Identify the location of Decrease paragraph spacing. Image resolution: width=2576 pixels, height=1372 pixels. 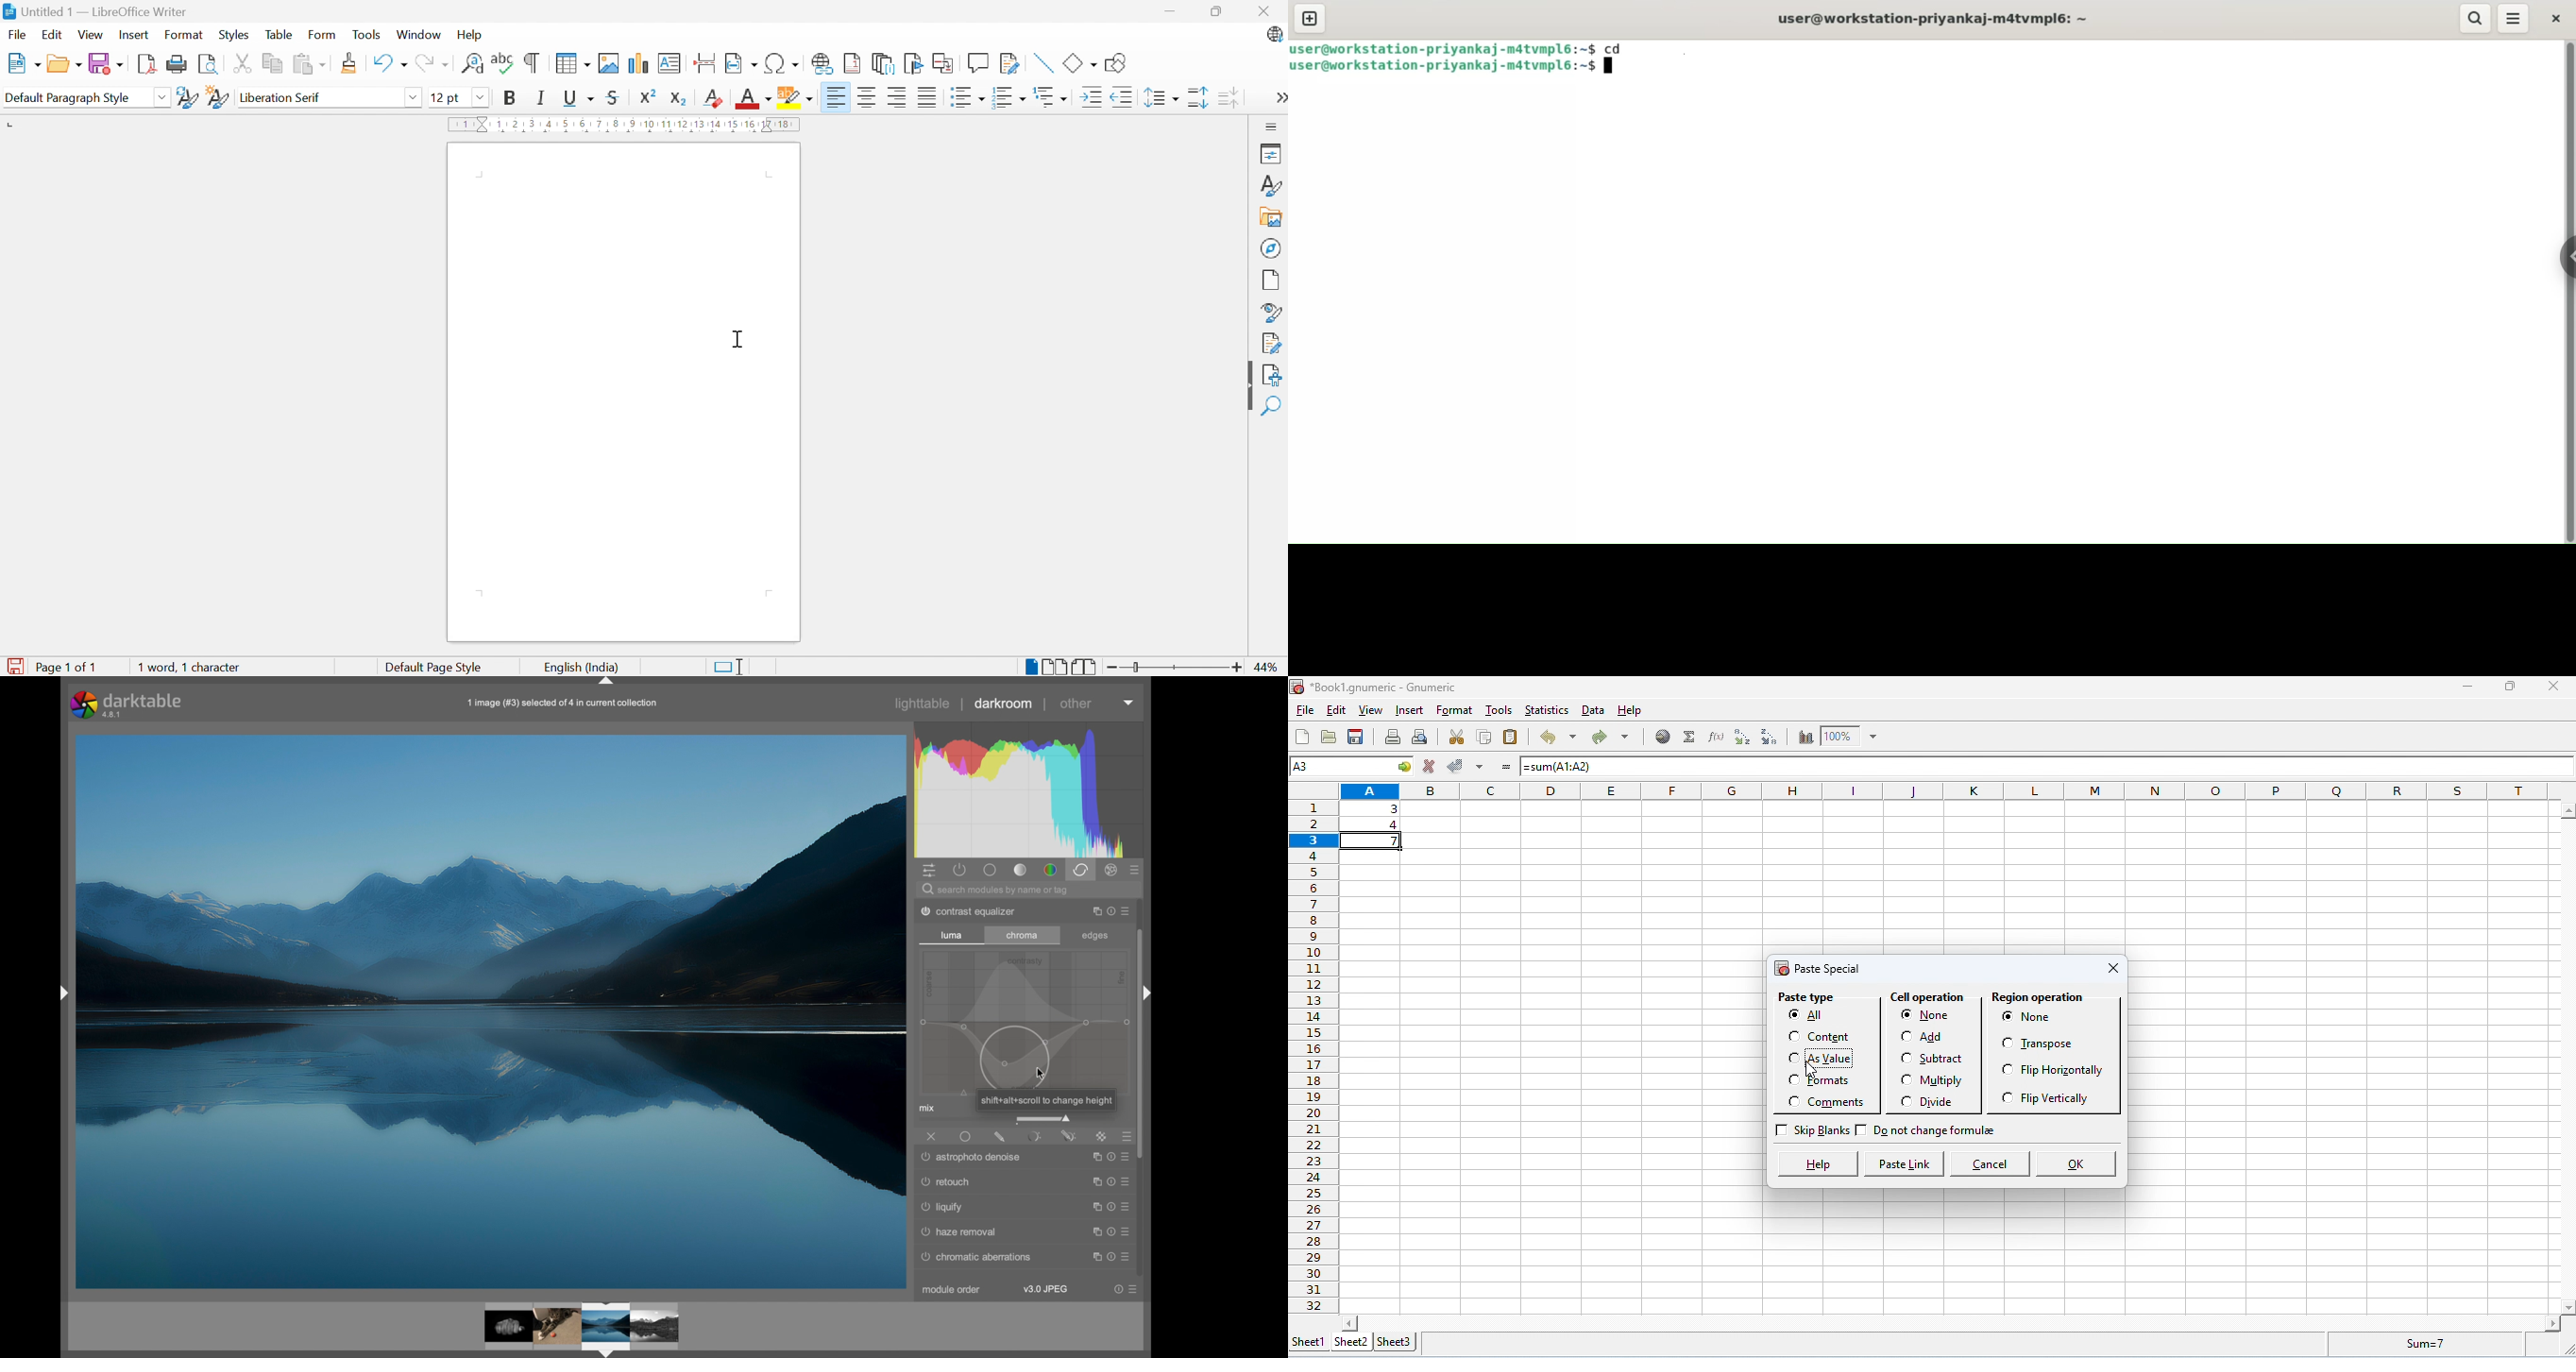
(1230, 99).